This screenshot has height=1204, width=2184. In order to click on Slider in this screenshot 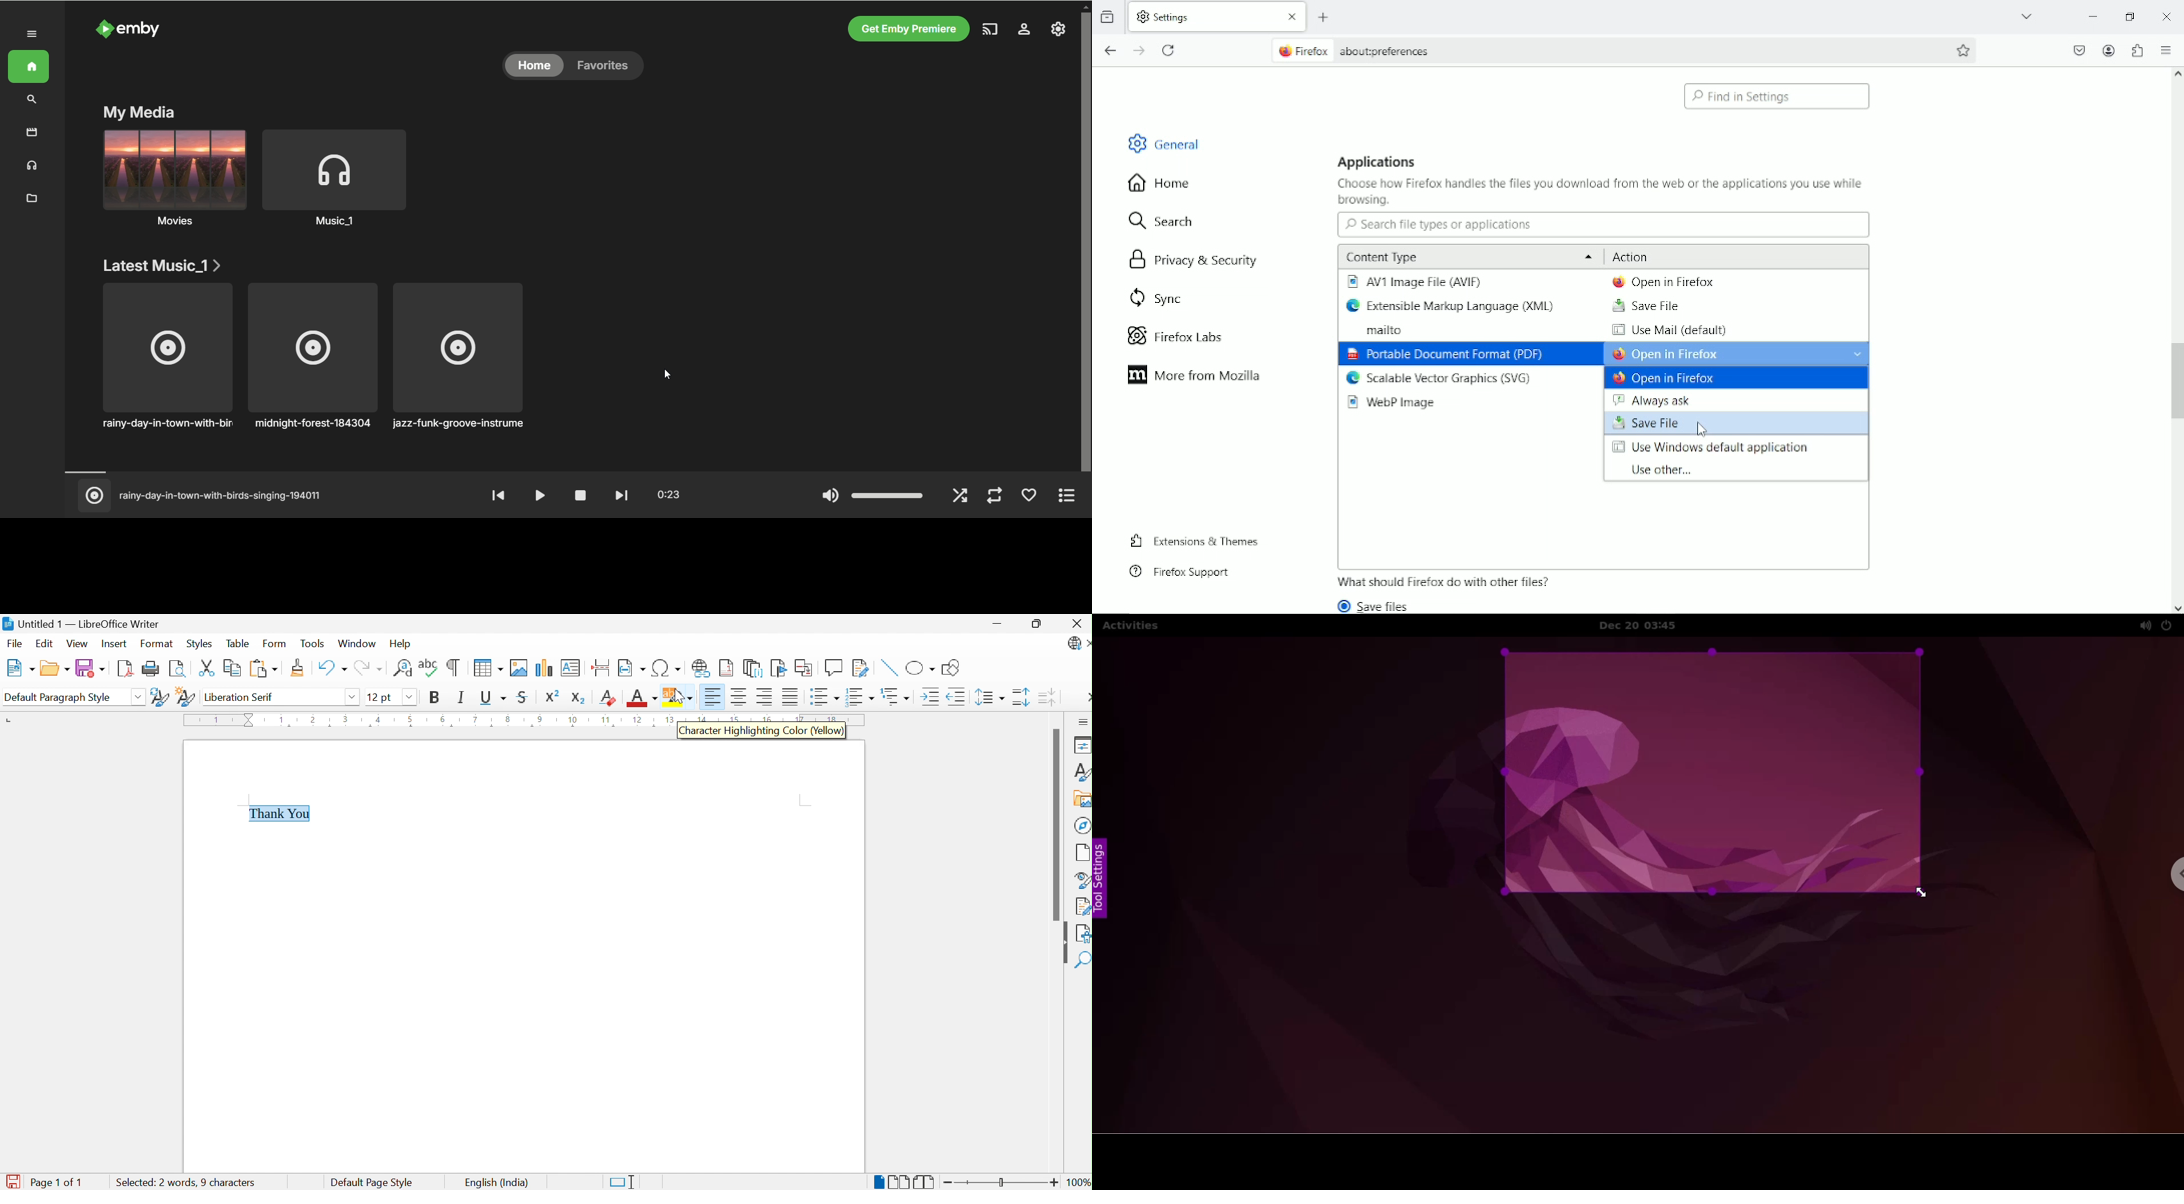, I will do `click(1001, 1183)`.